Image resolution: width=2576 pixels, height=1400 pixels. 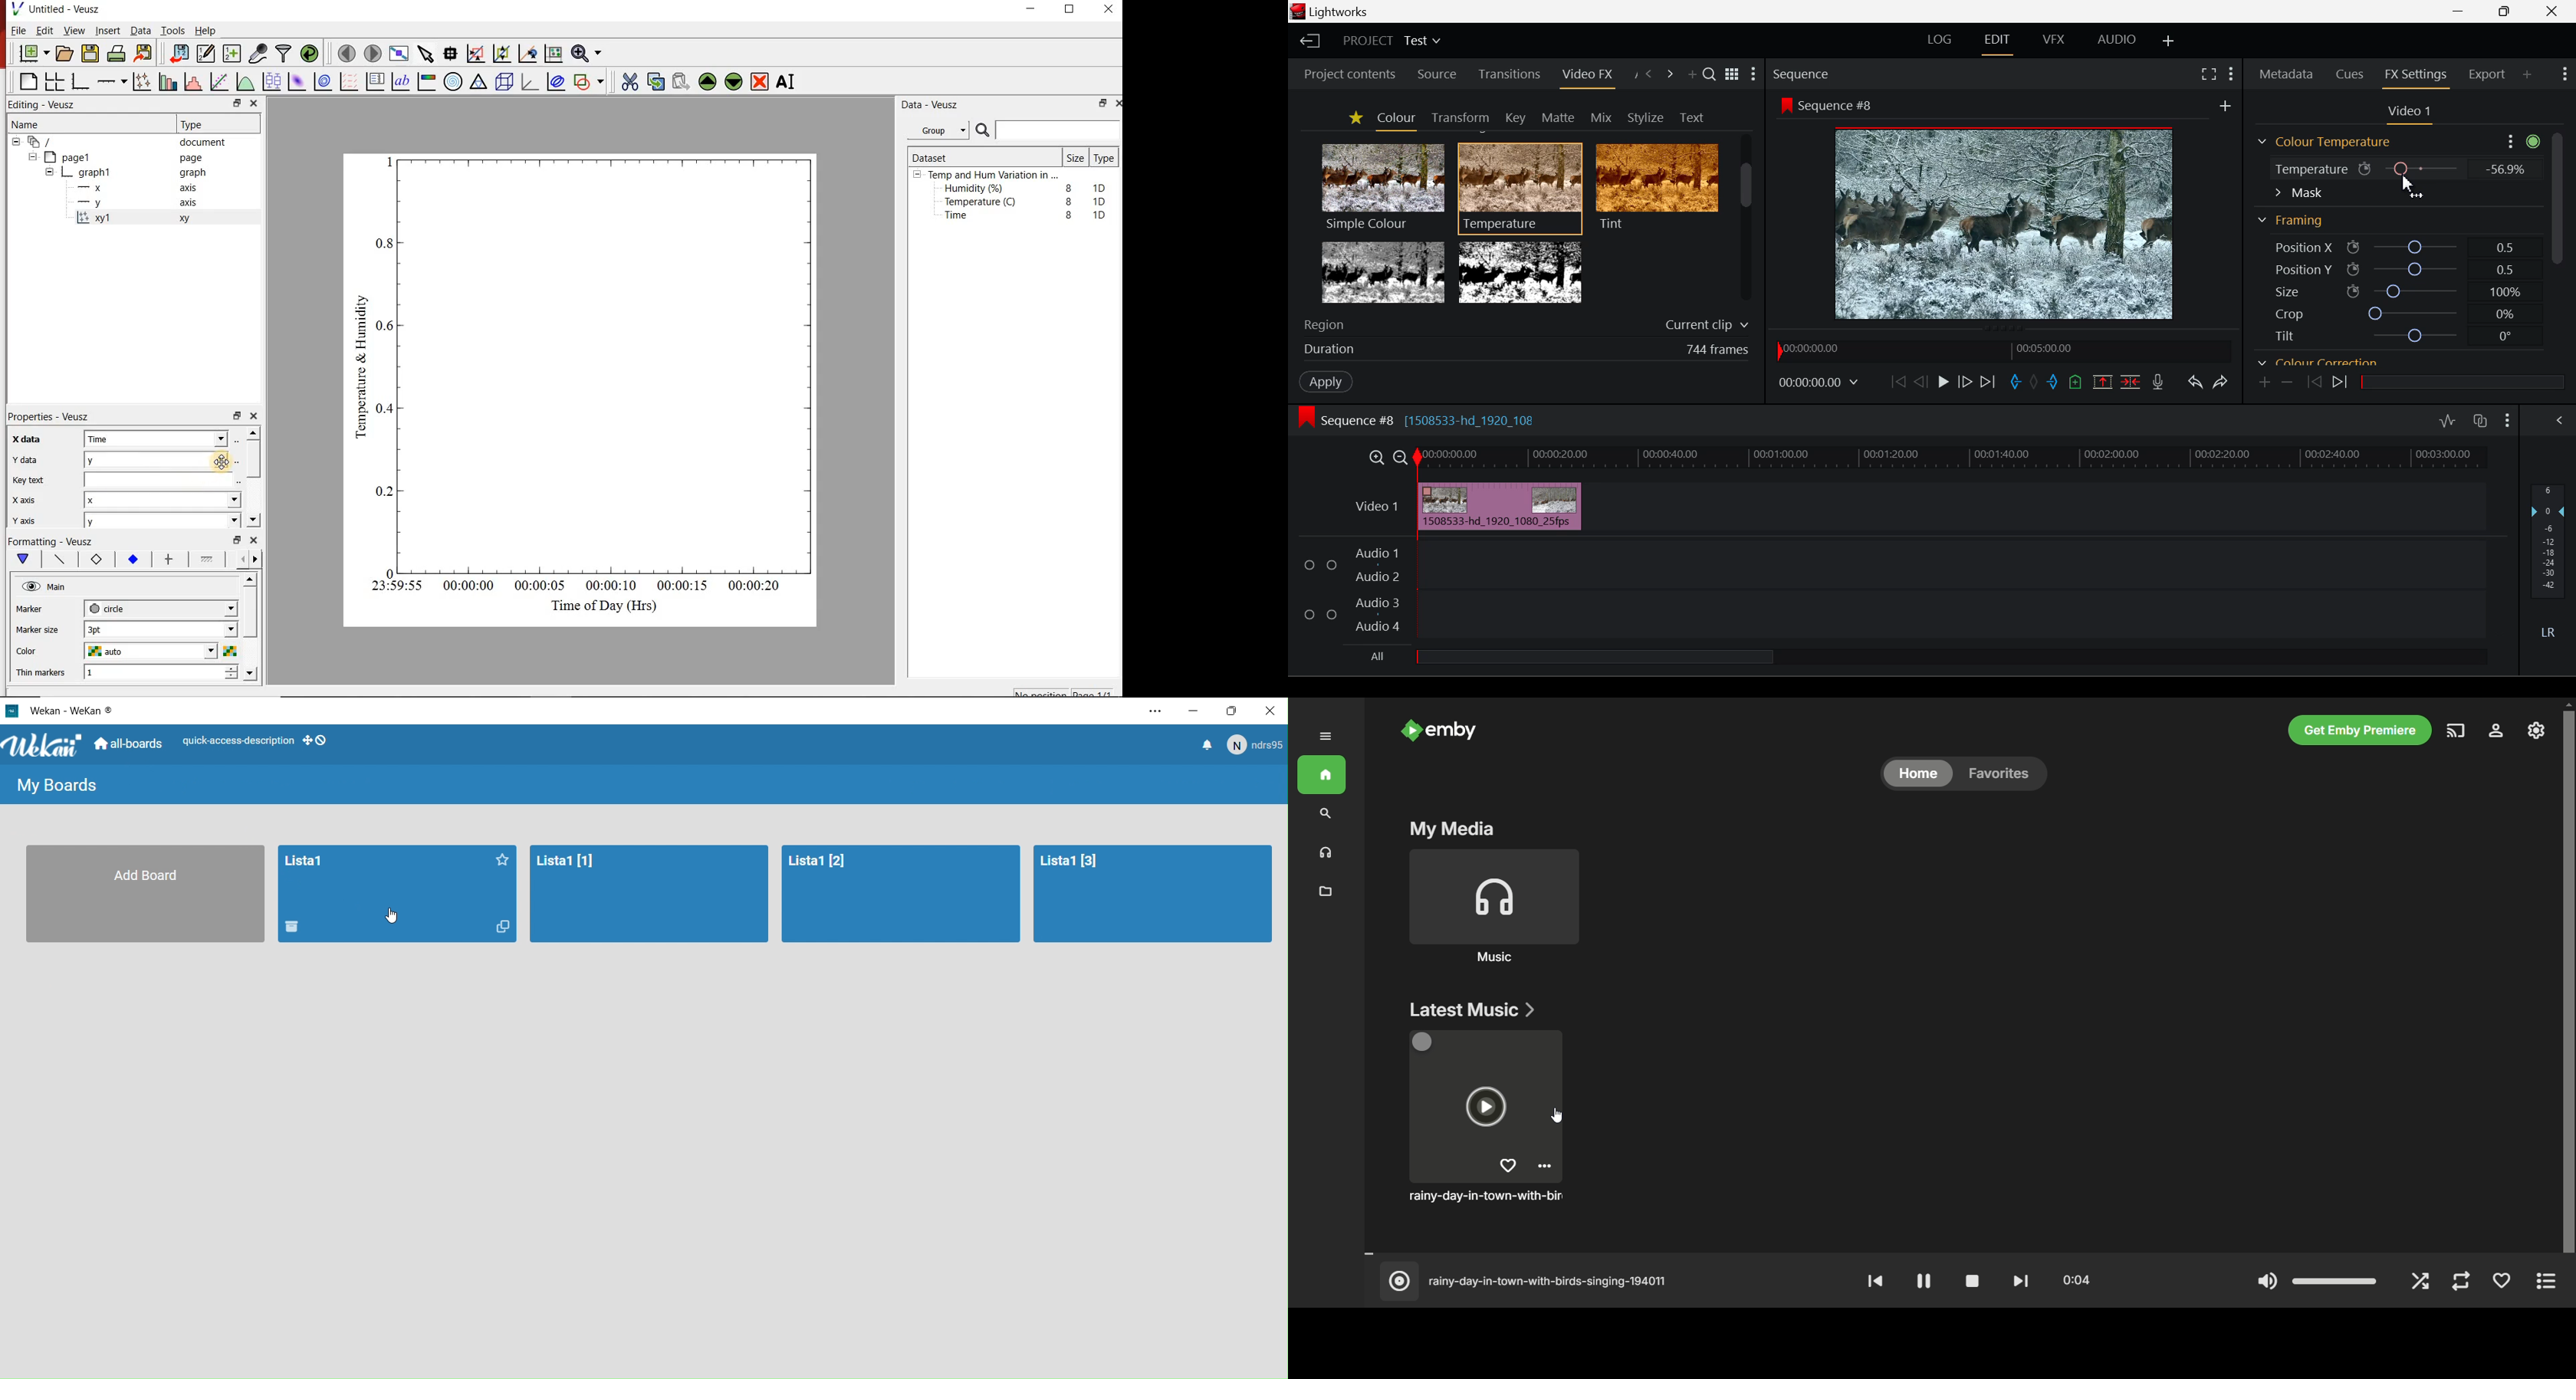 I want to click on Tint, so click(x=1656, y=186).